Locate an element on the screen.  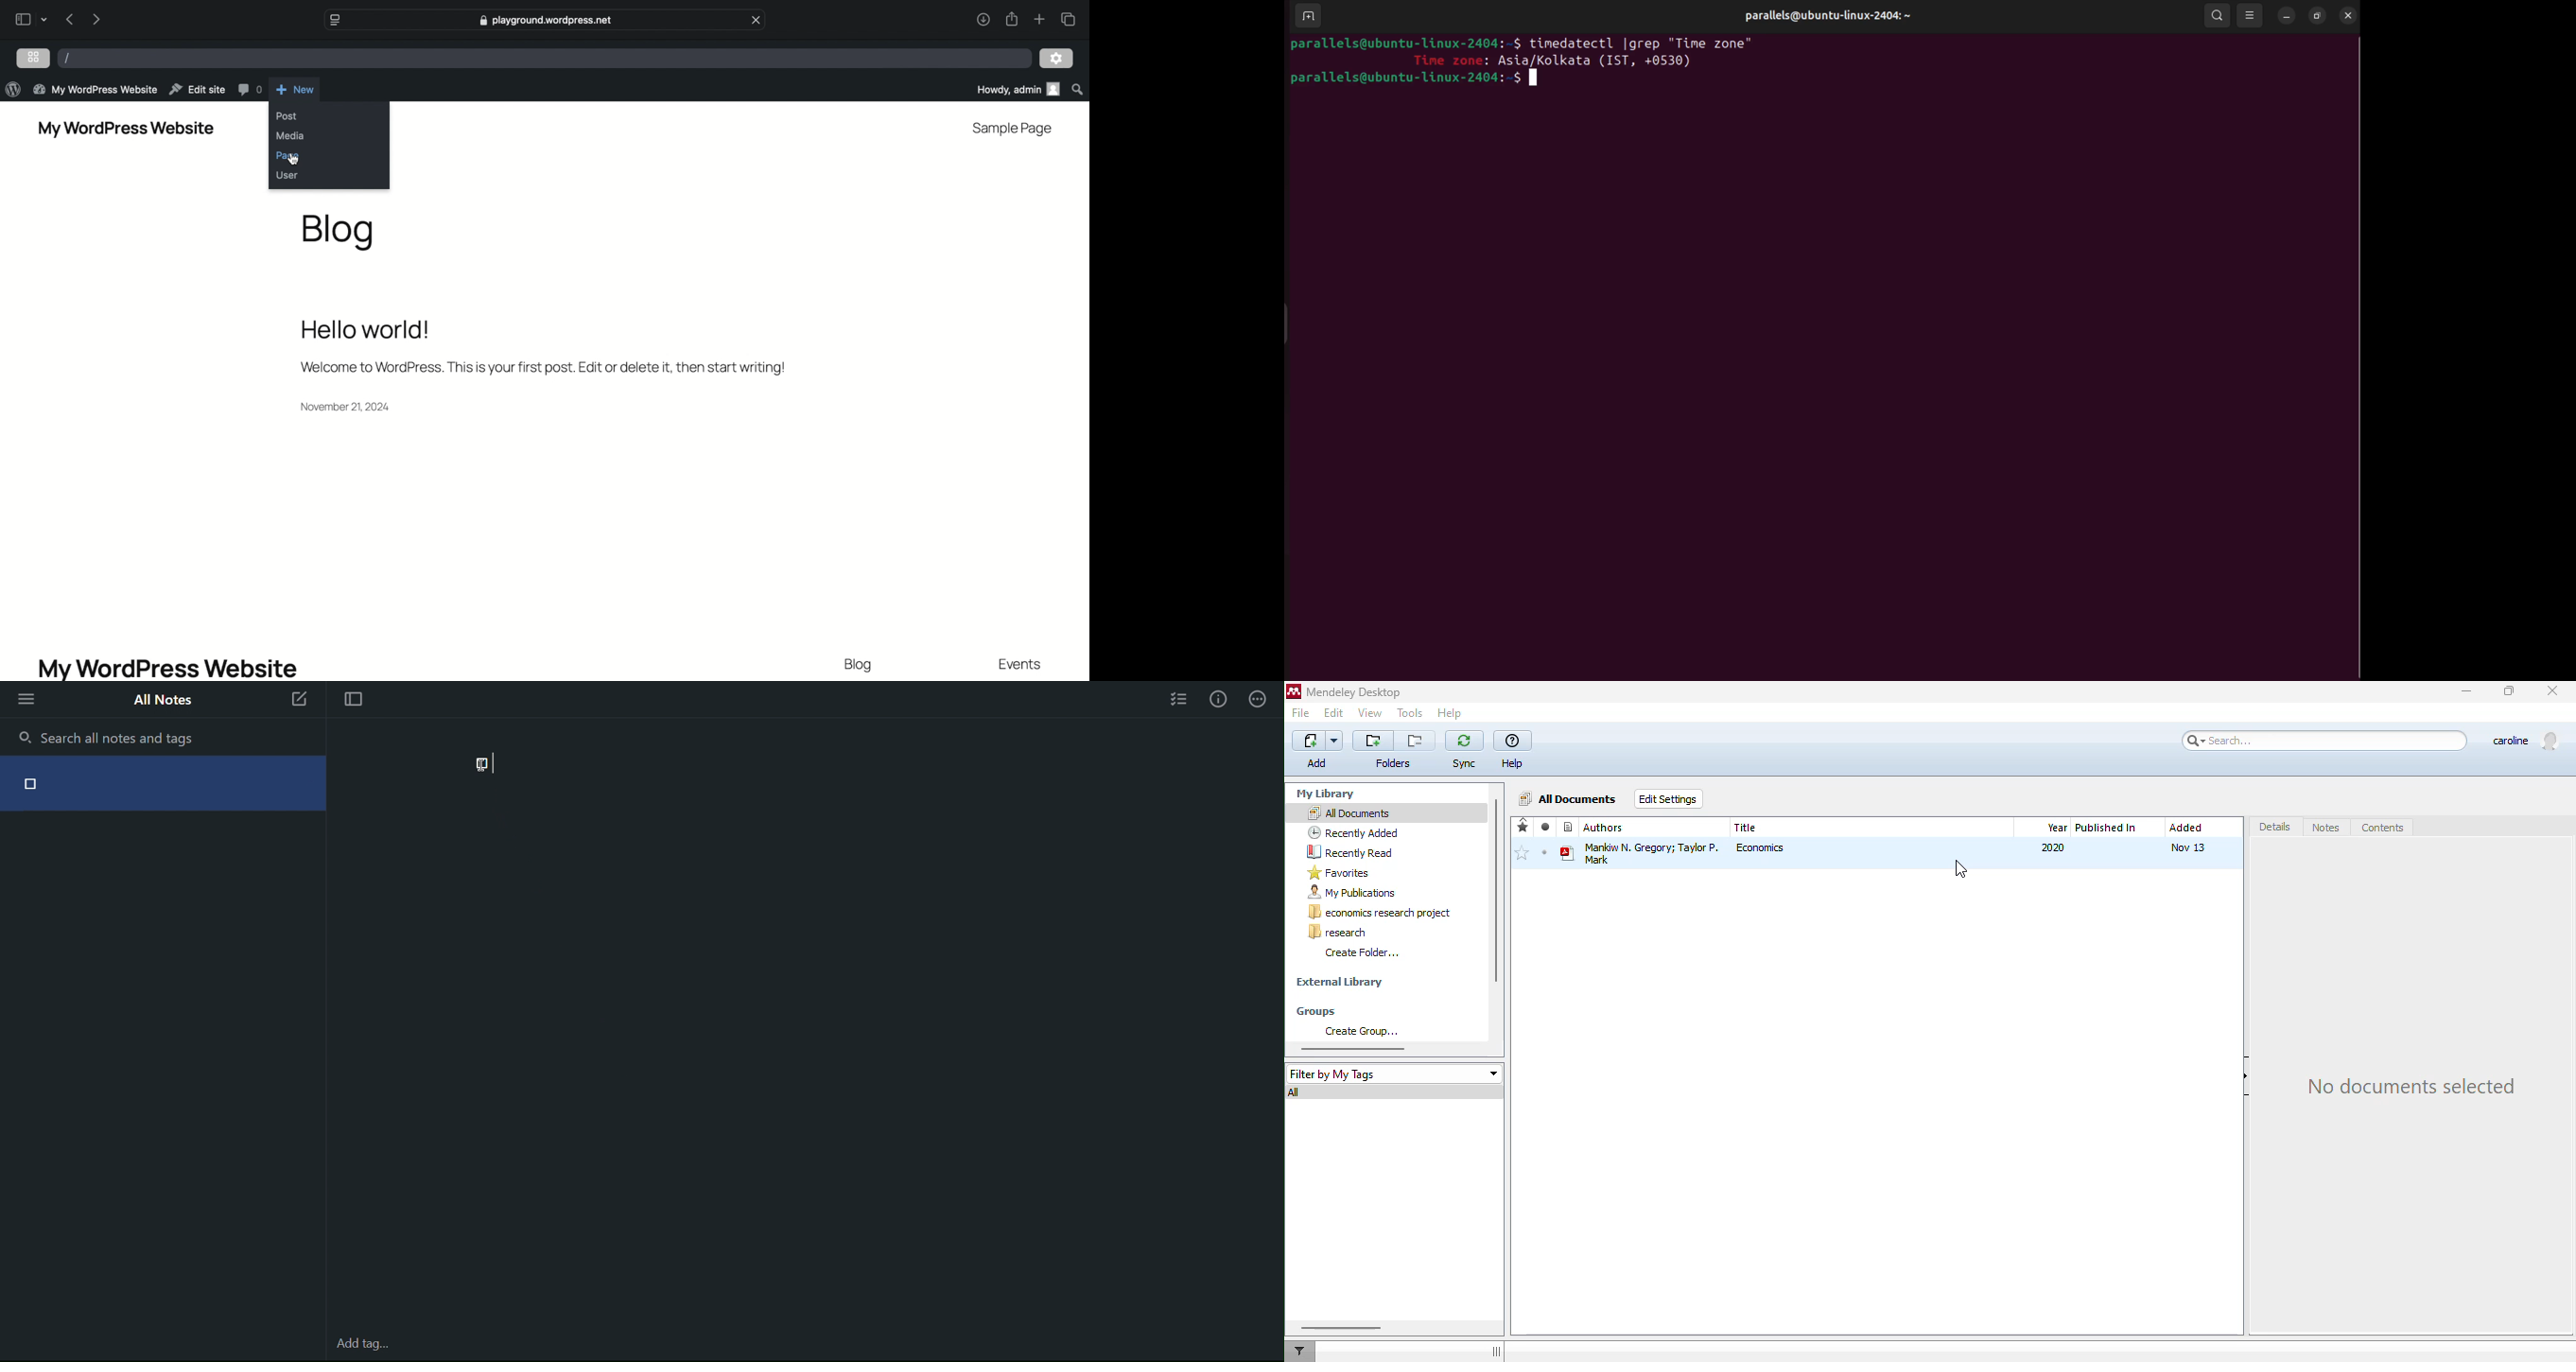
toggle sidebar is located at coordinates (1497, 1351).